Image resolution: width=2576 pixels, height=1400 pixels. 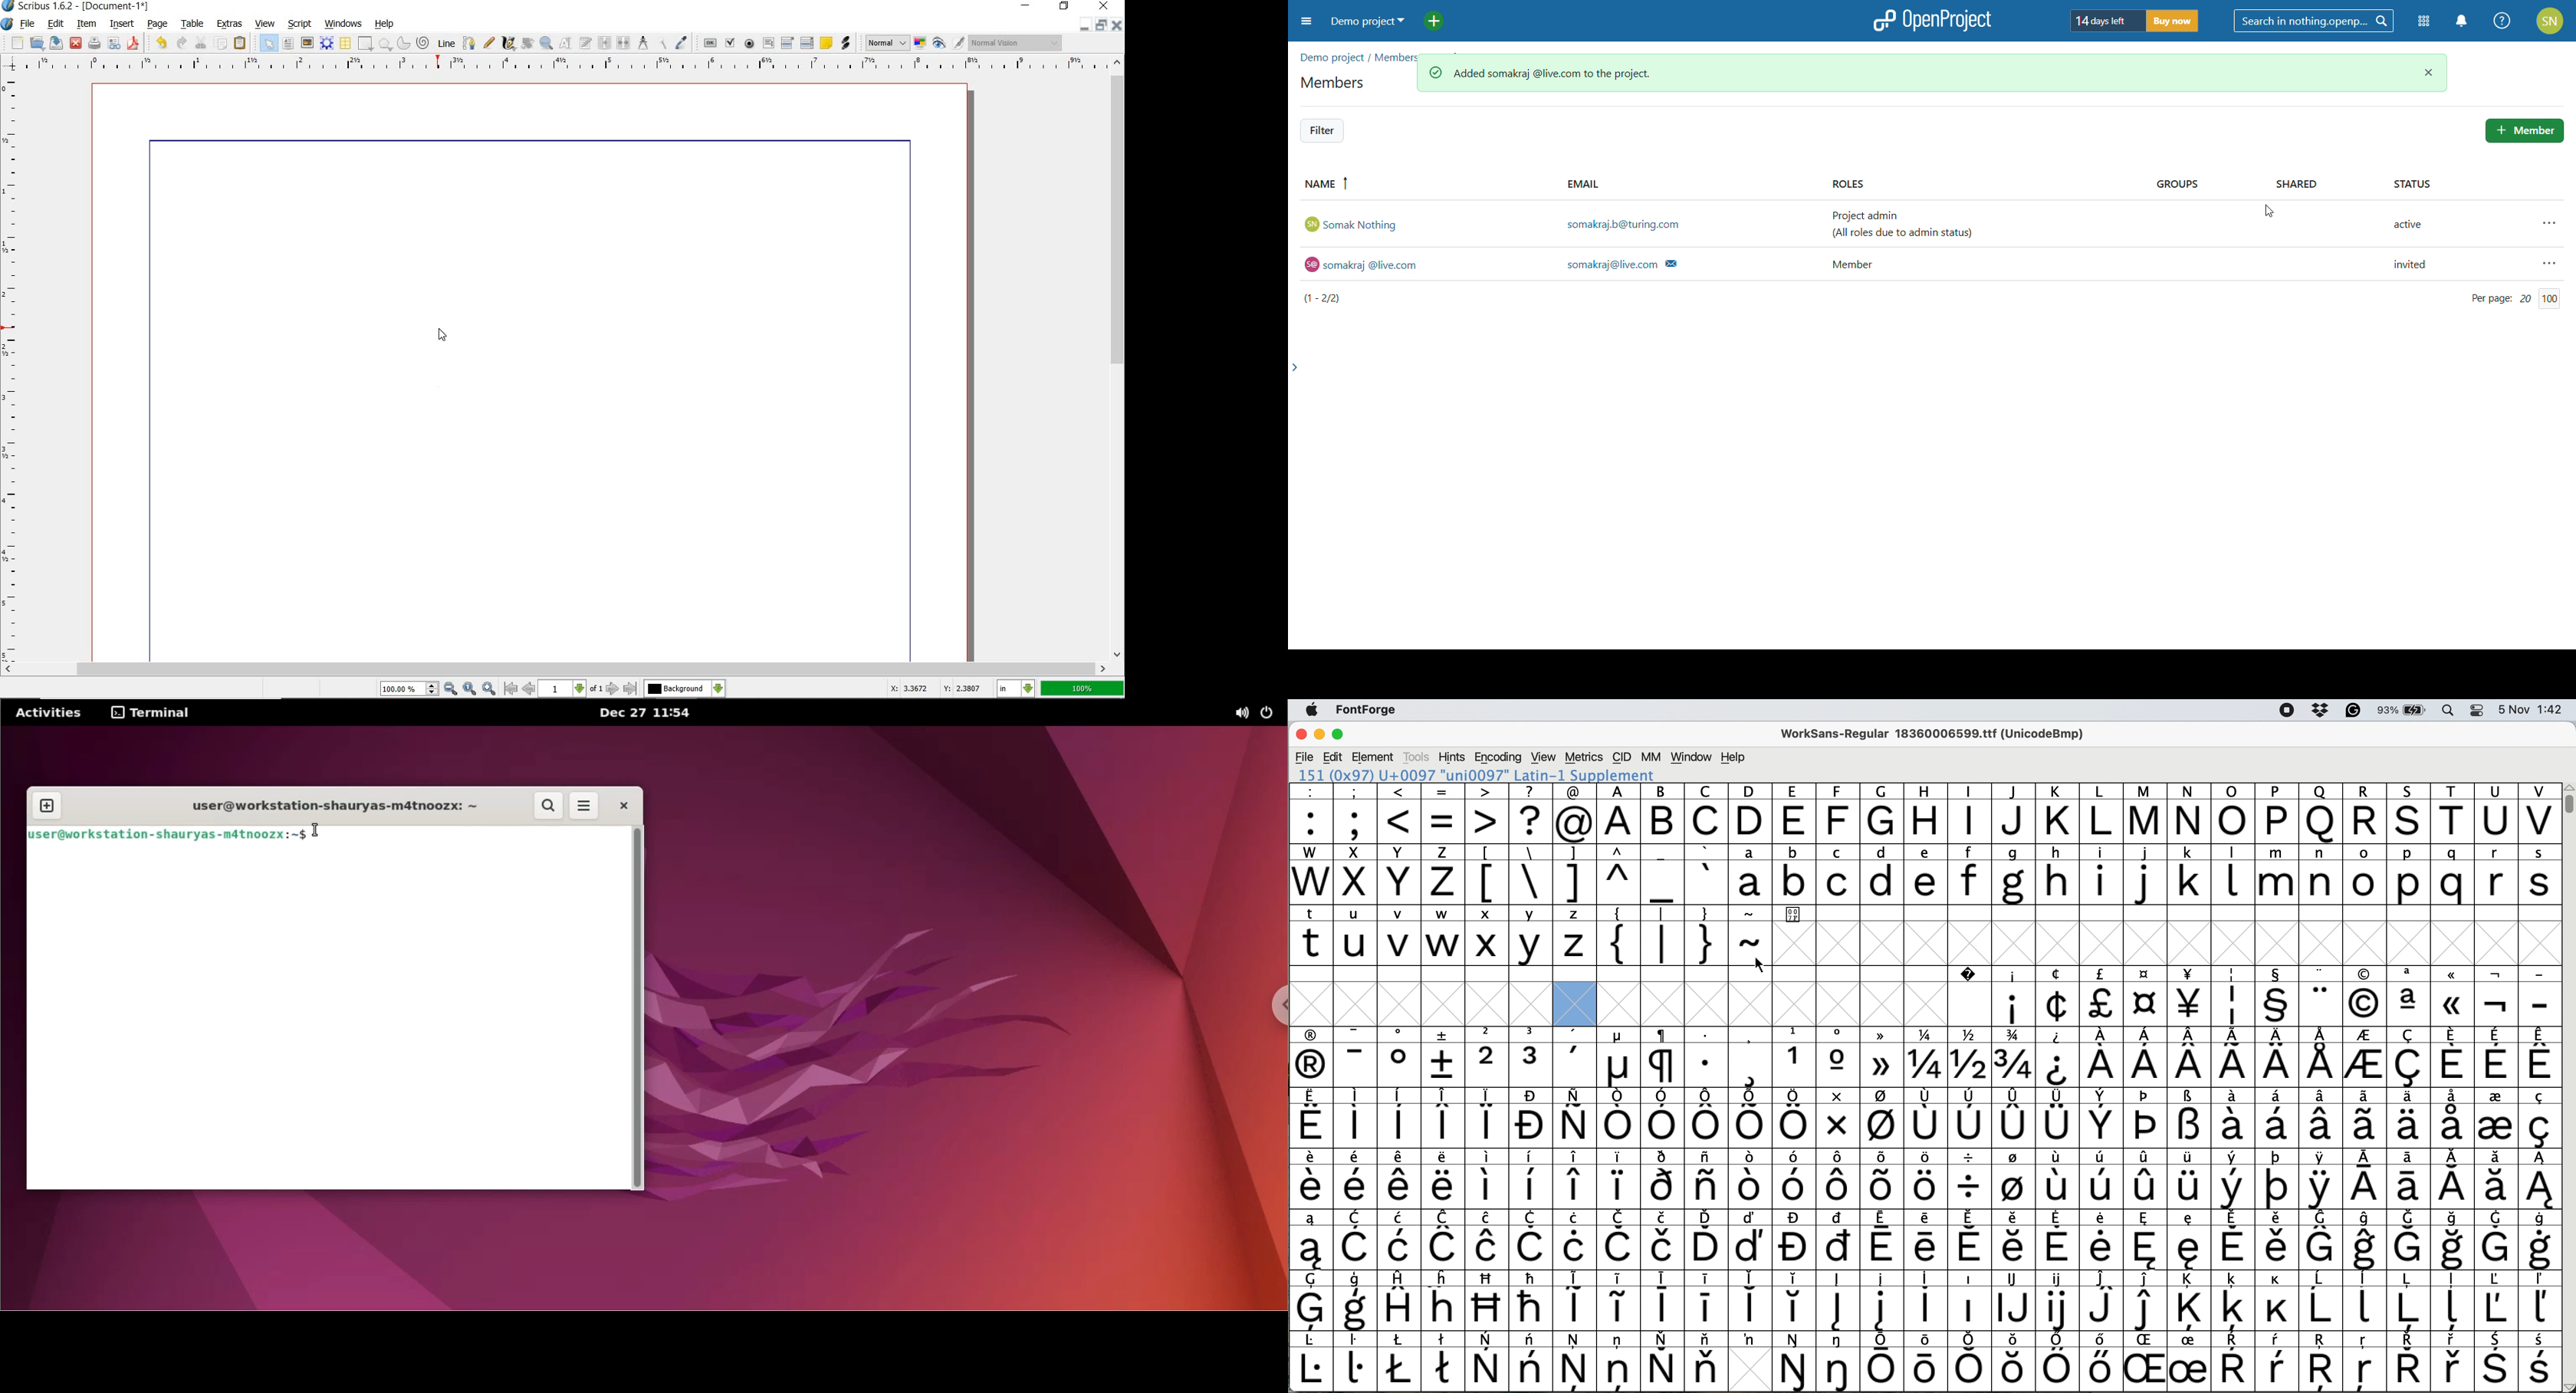 I want to click on symbol, so click(x=1531, y=1180).